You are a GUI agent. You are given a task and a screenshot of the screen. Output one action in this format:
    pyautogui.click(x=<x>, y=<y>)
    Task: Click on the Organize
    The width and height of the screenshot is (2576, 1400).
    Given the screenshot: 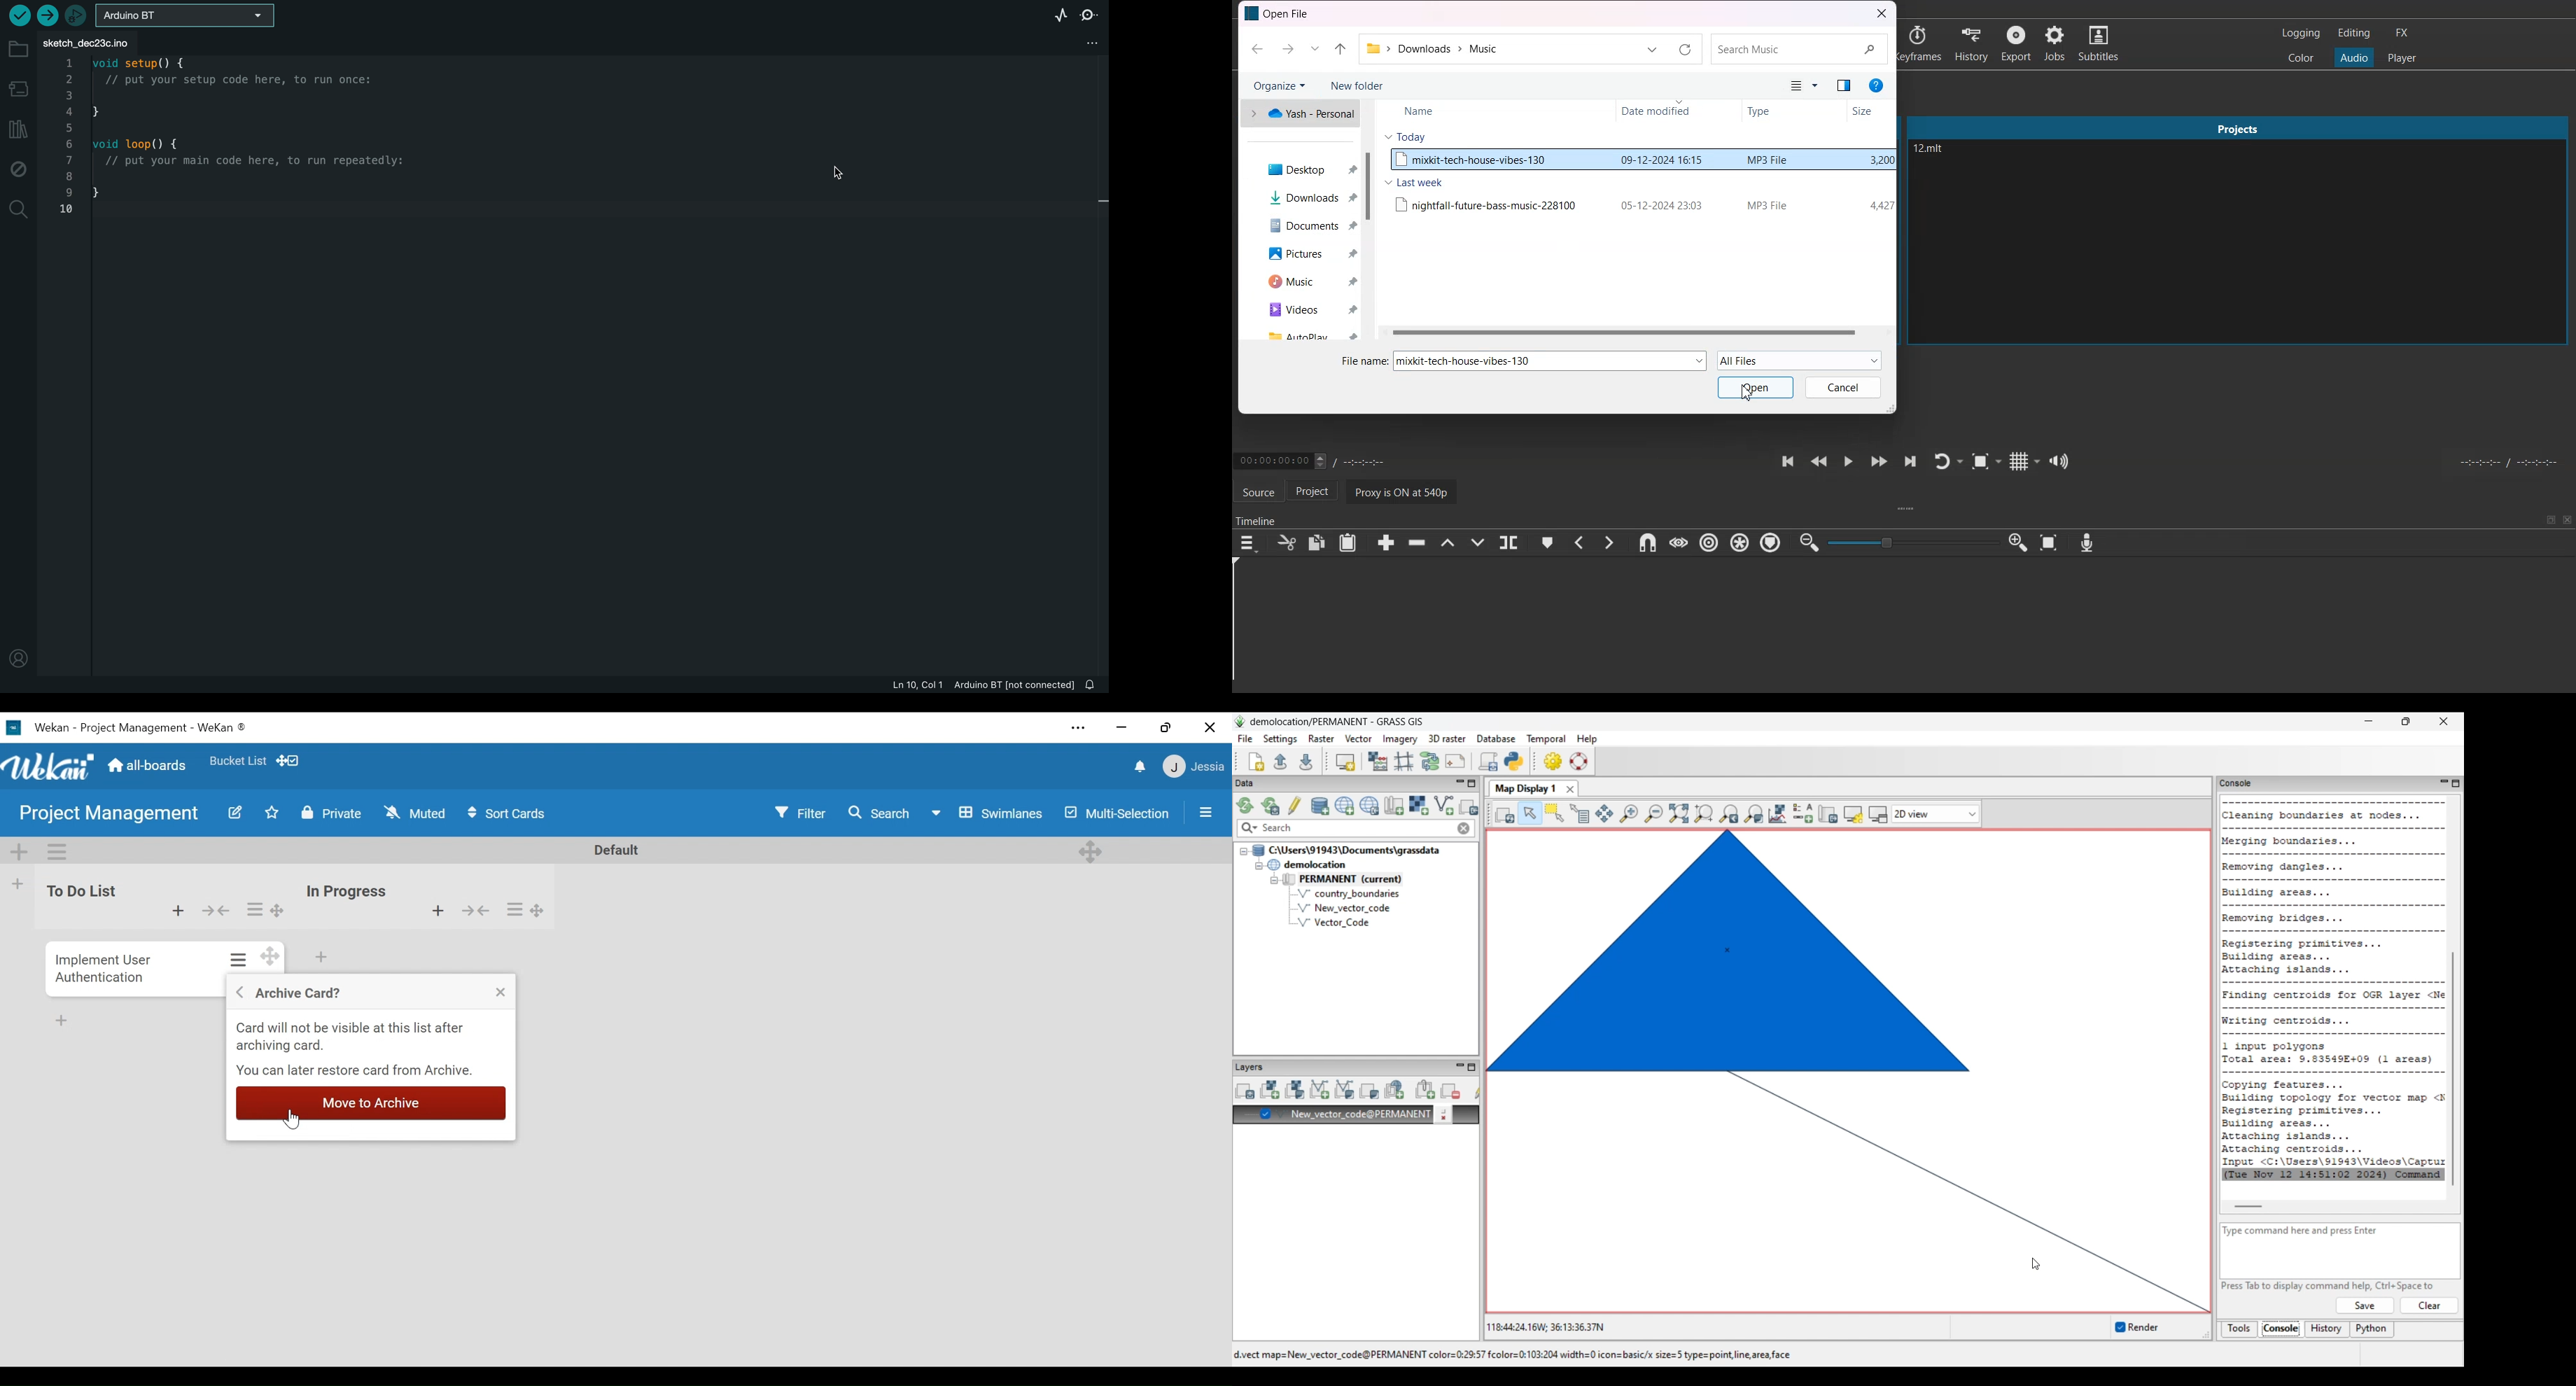 What is the action you would take?
    pyautogui.click(x=1279, y=85)
    